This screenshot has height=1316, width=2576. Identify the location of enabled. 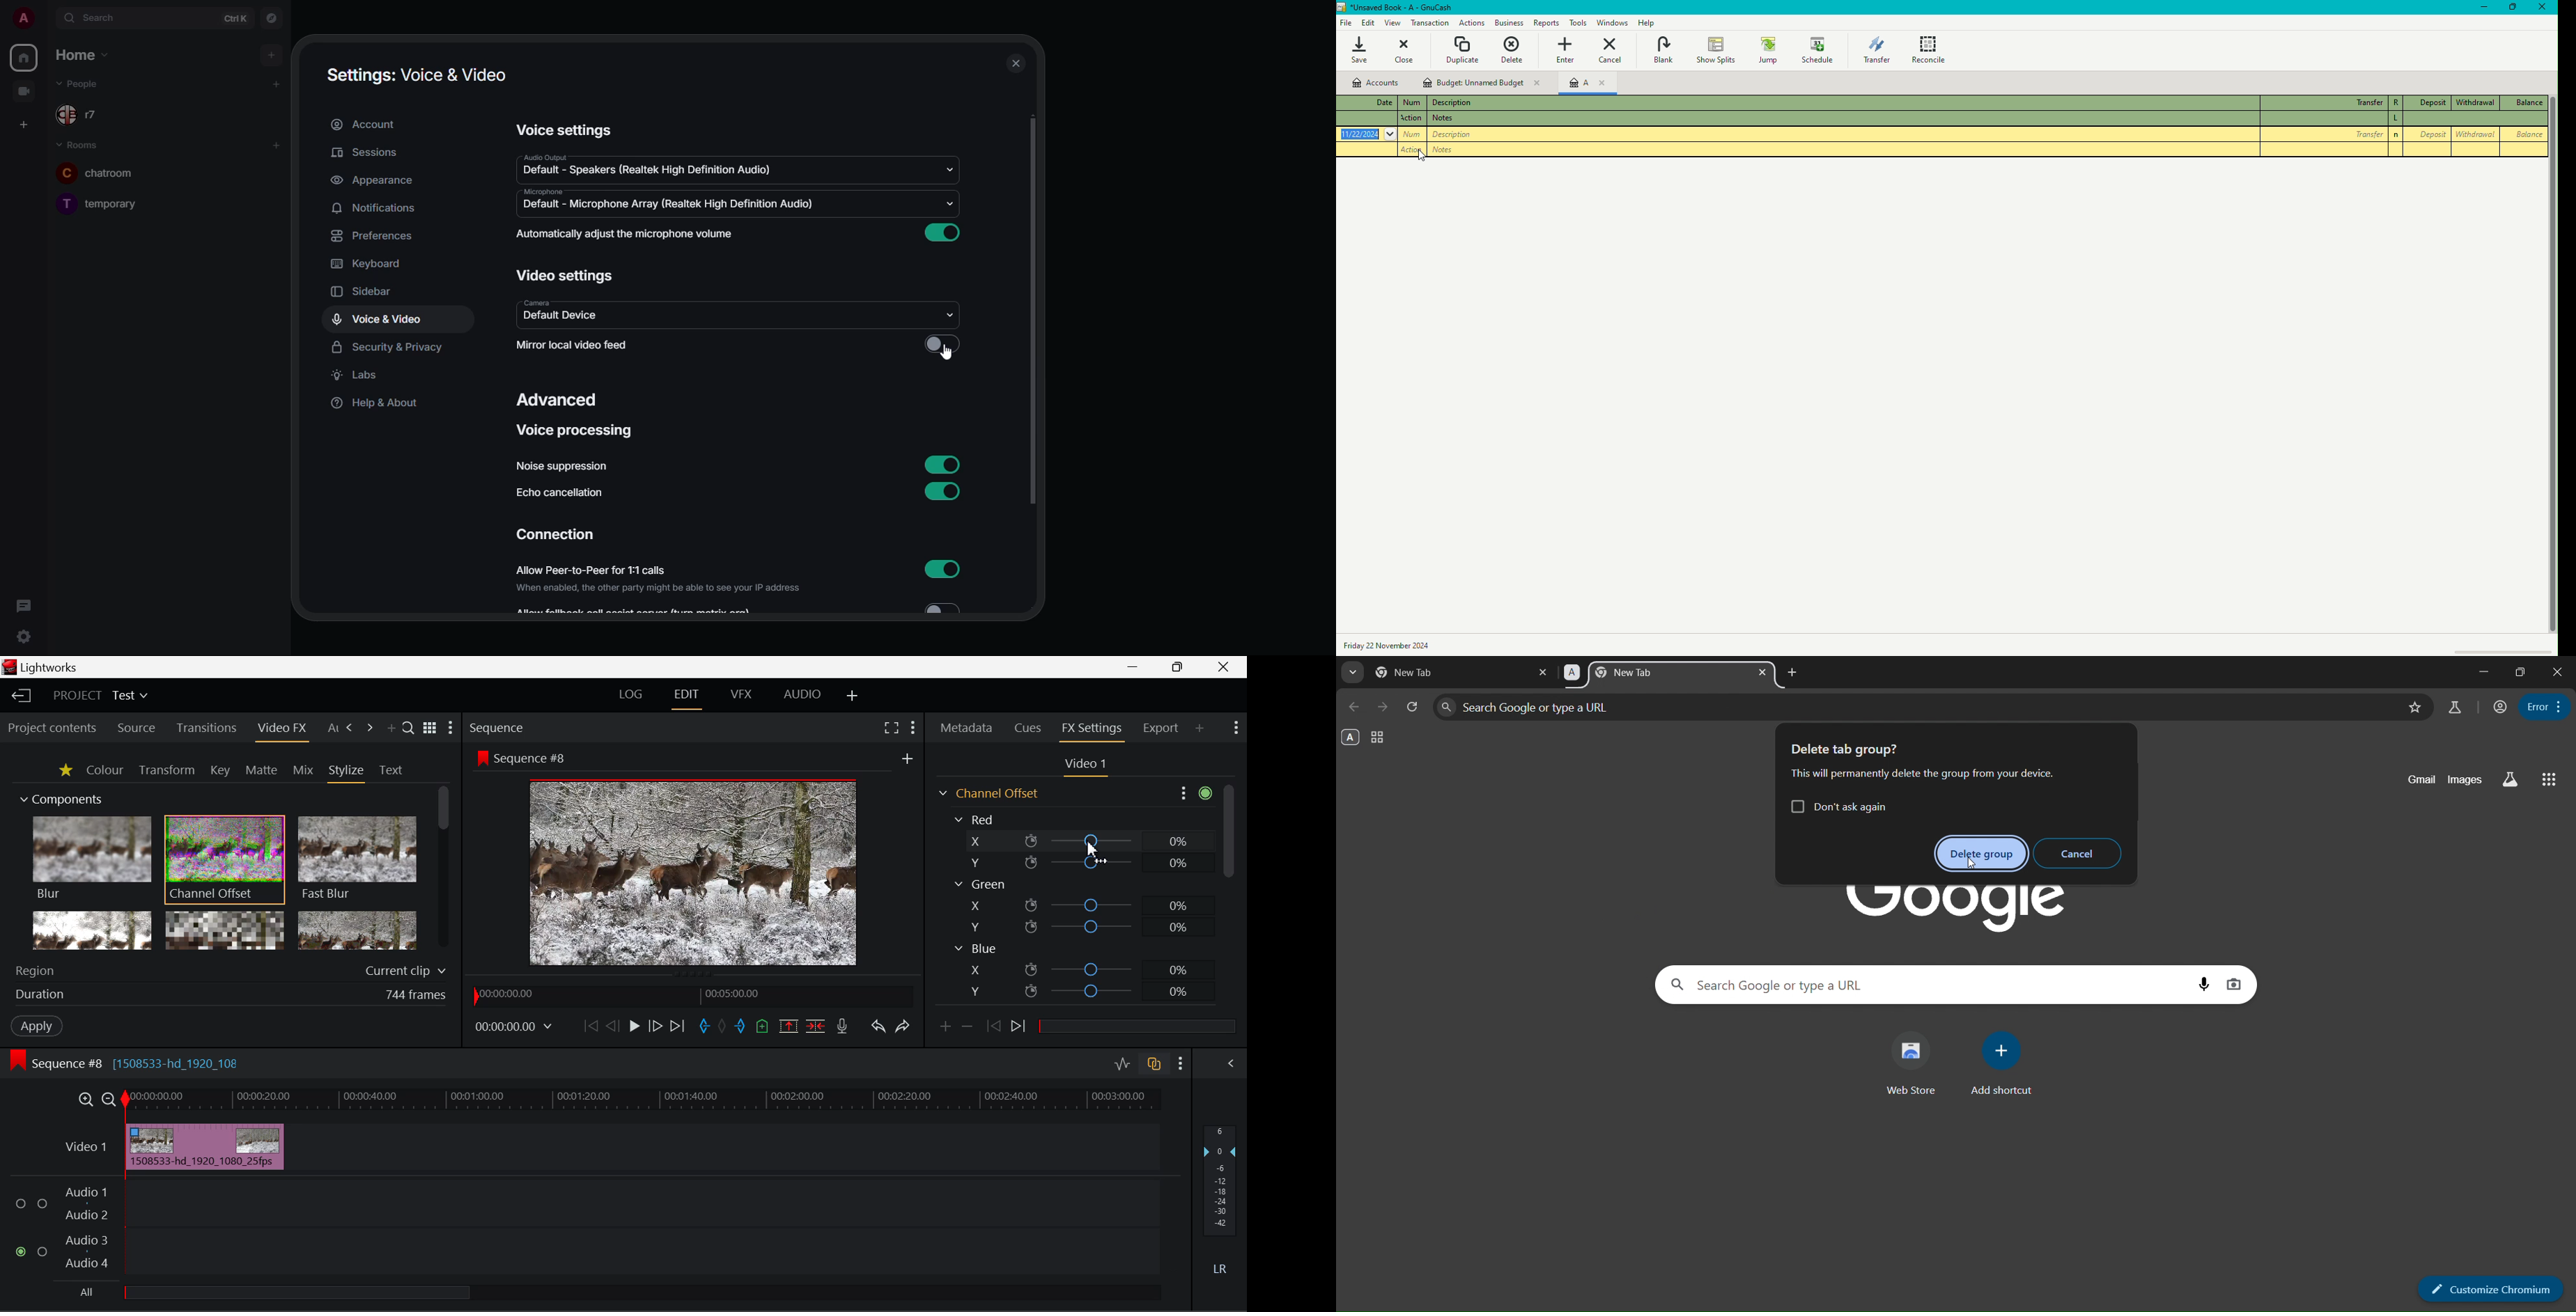
(944, 232).